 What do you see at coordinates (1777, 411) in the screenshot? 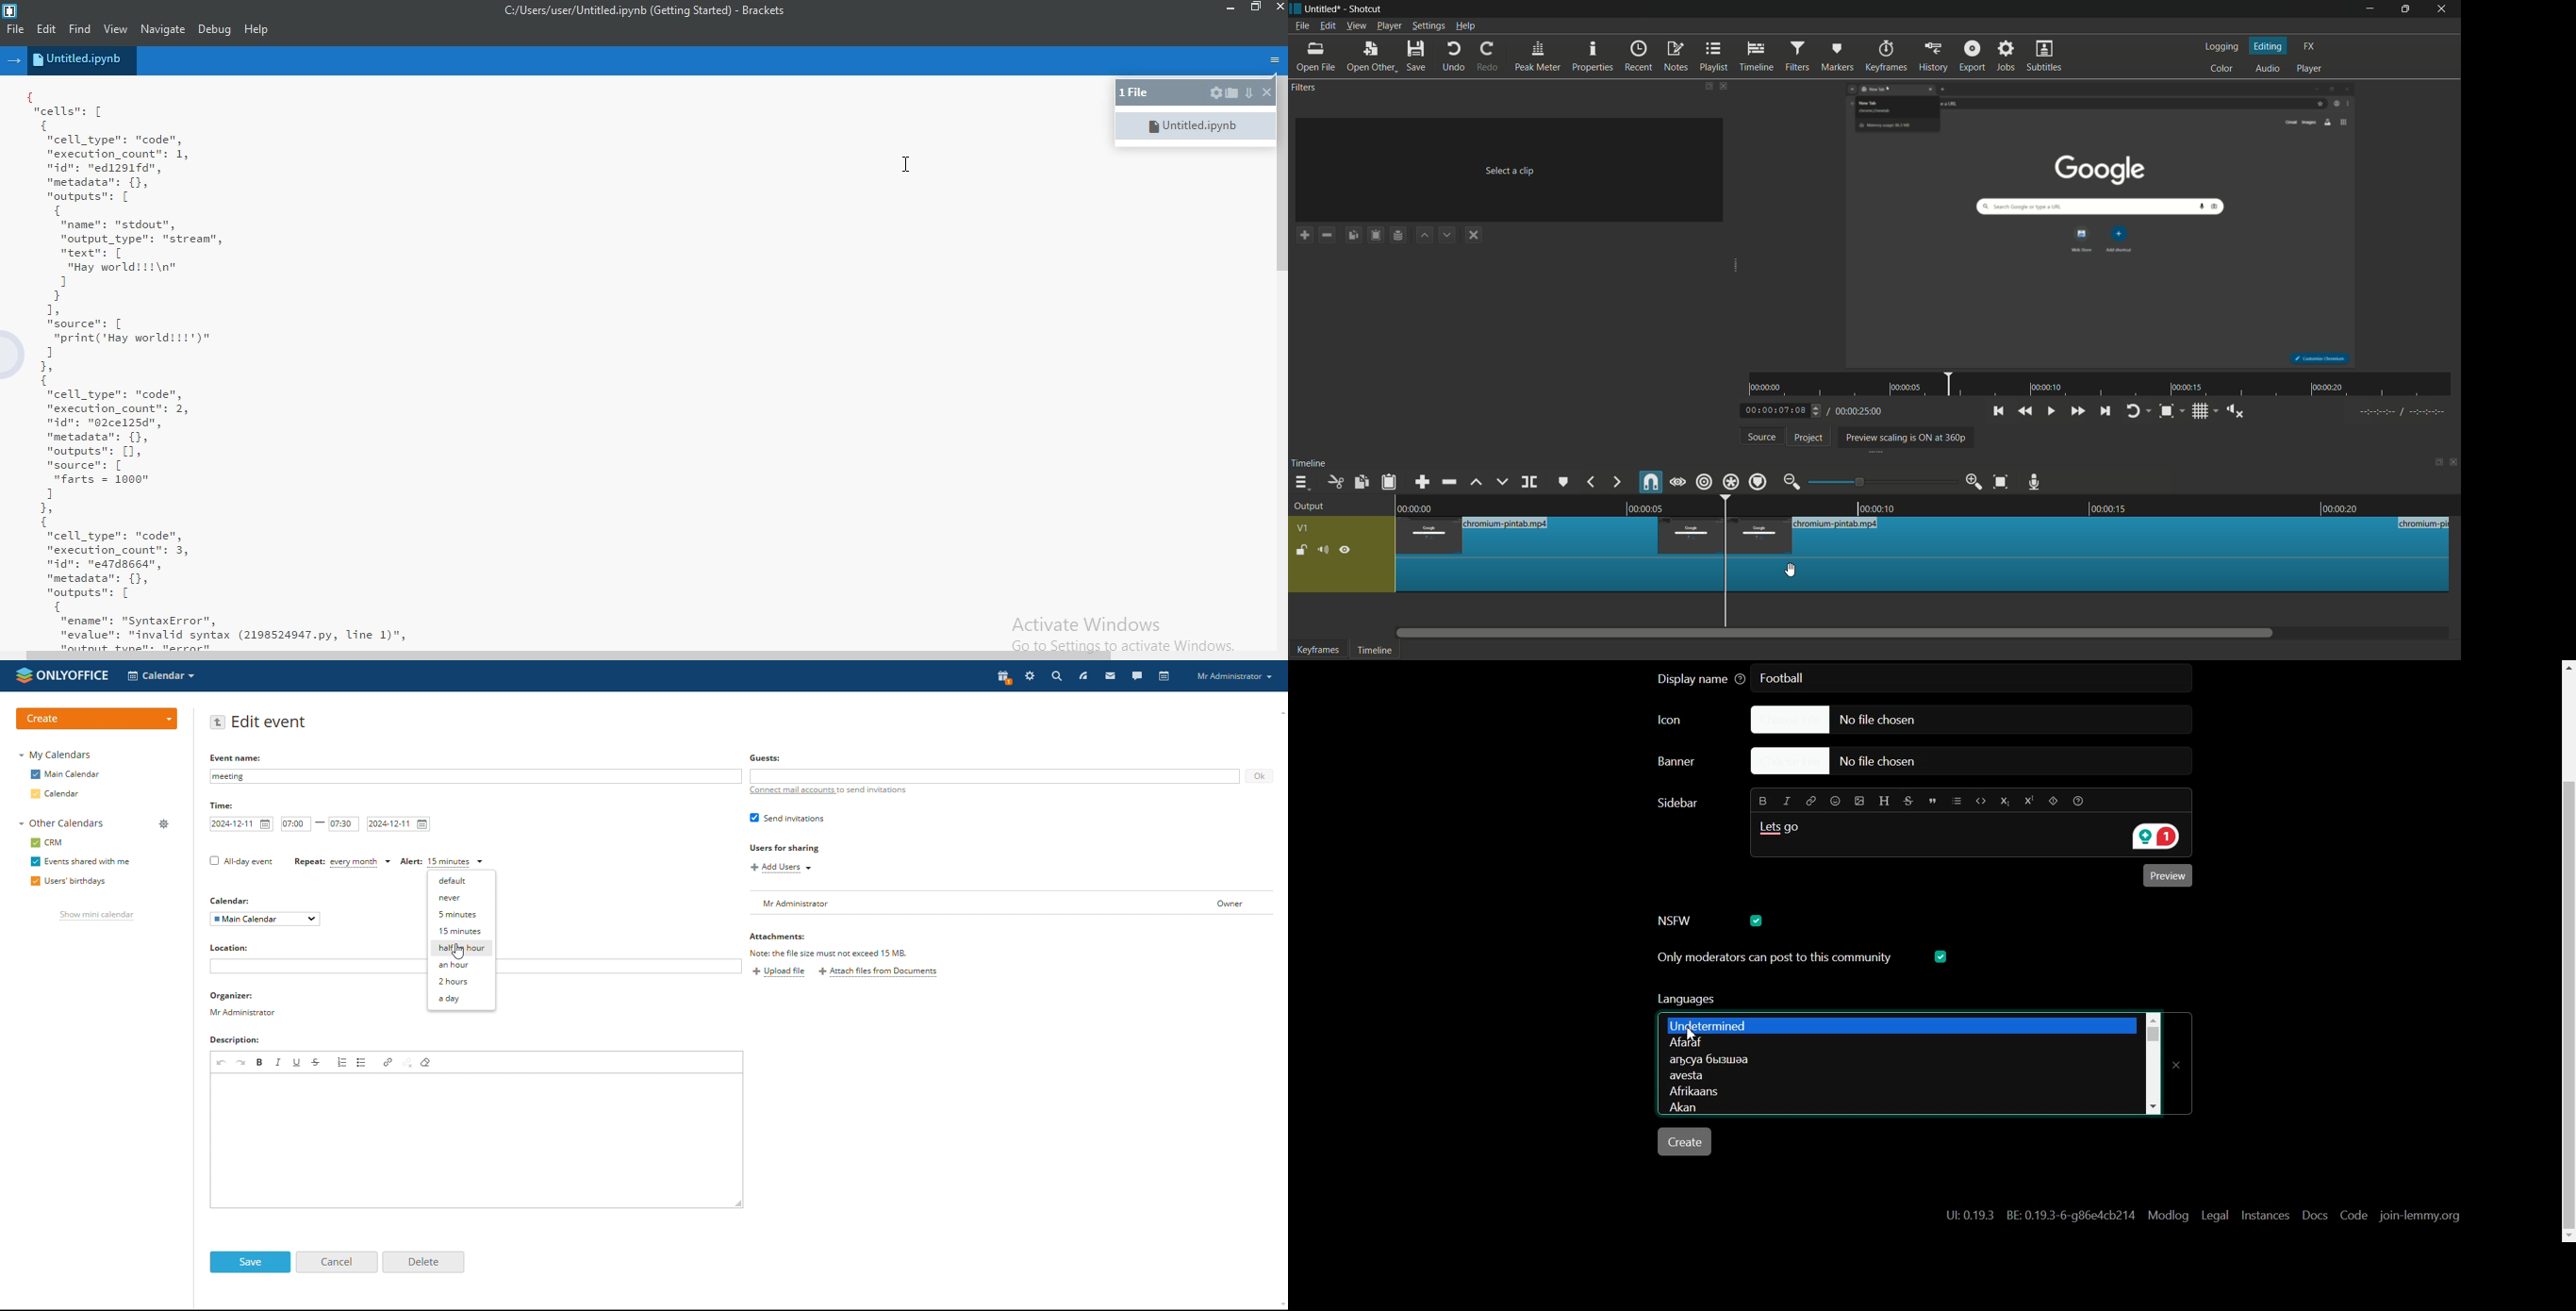
I see `current time` at bounding box center [1777, 411].